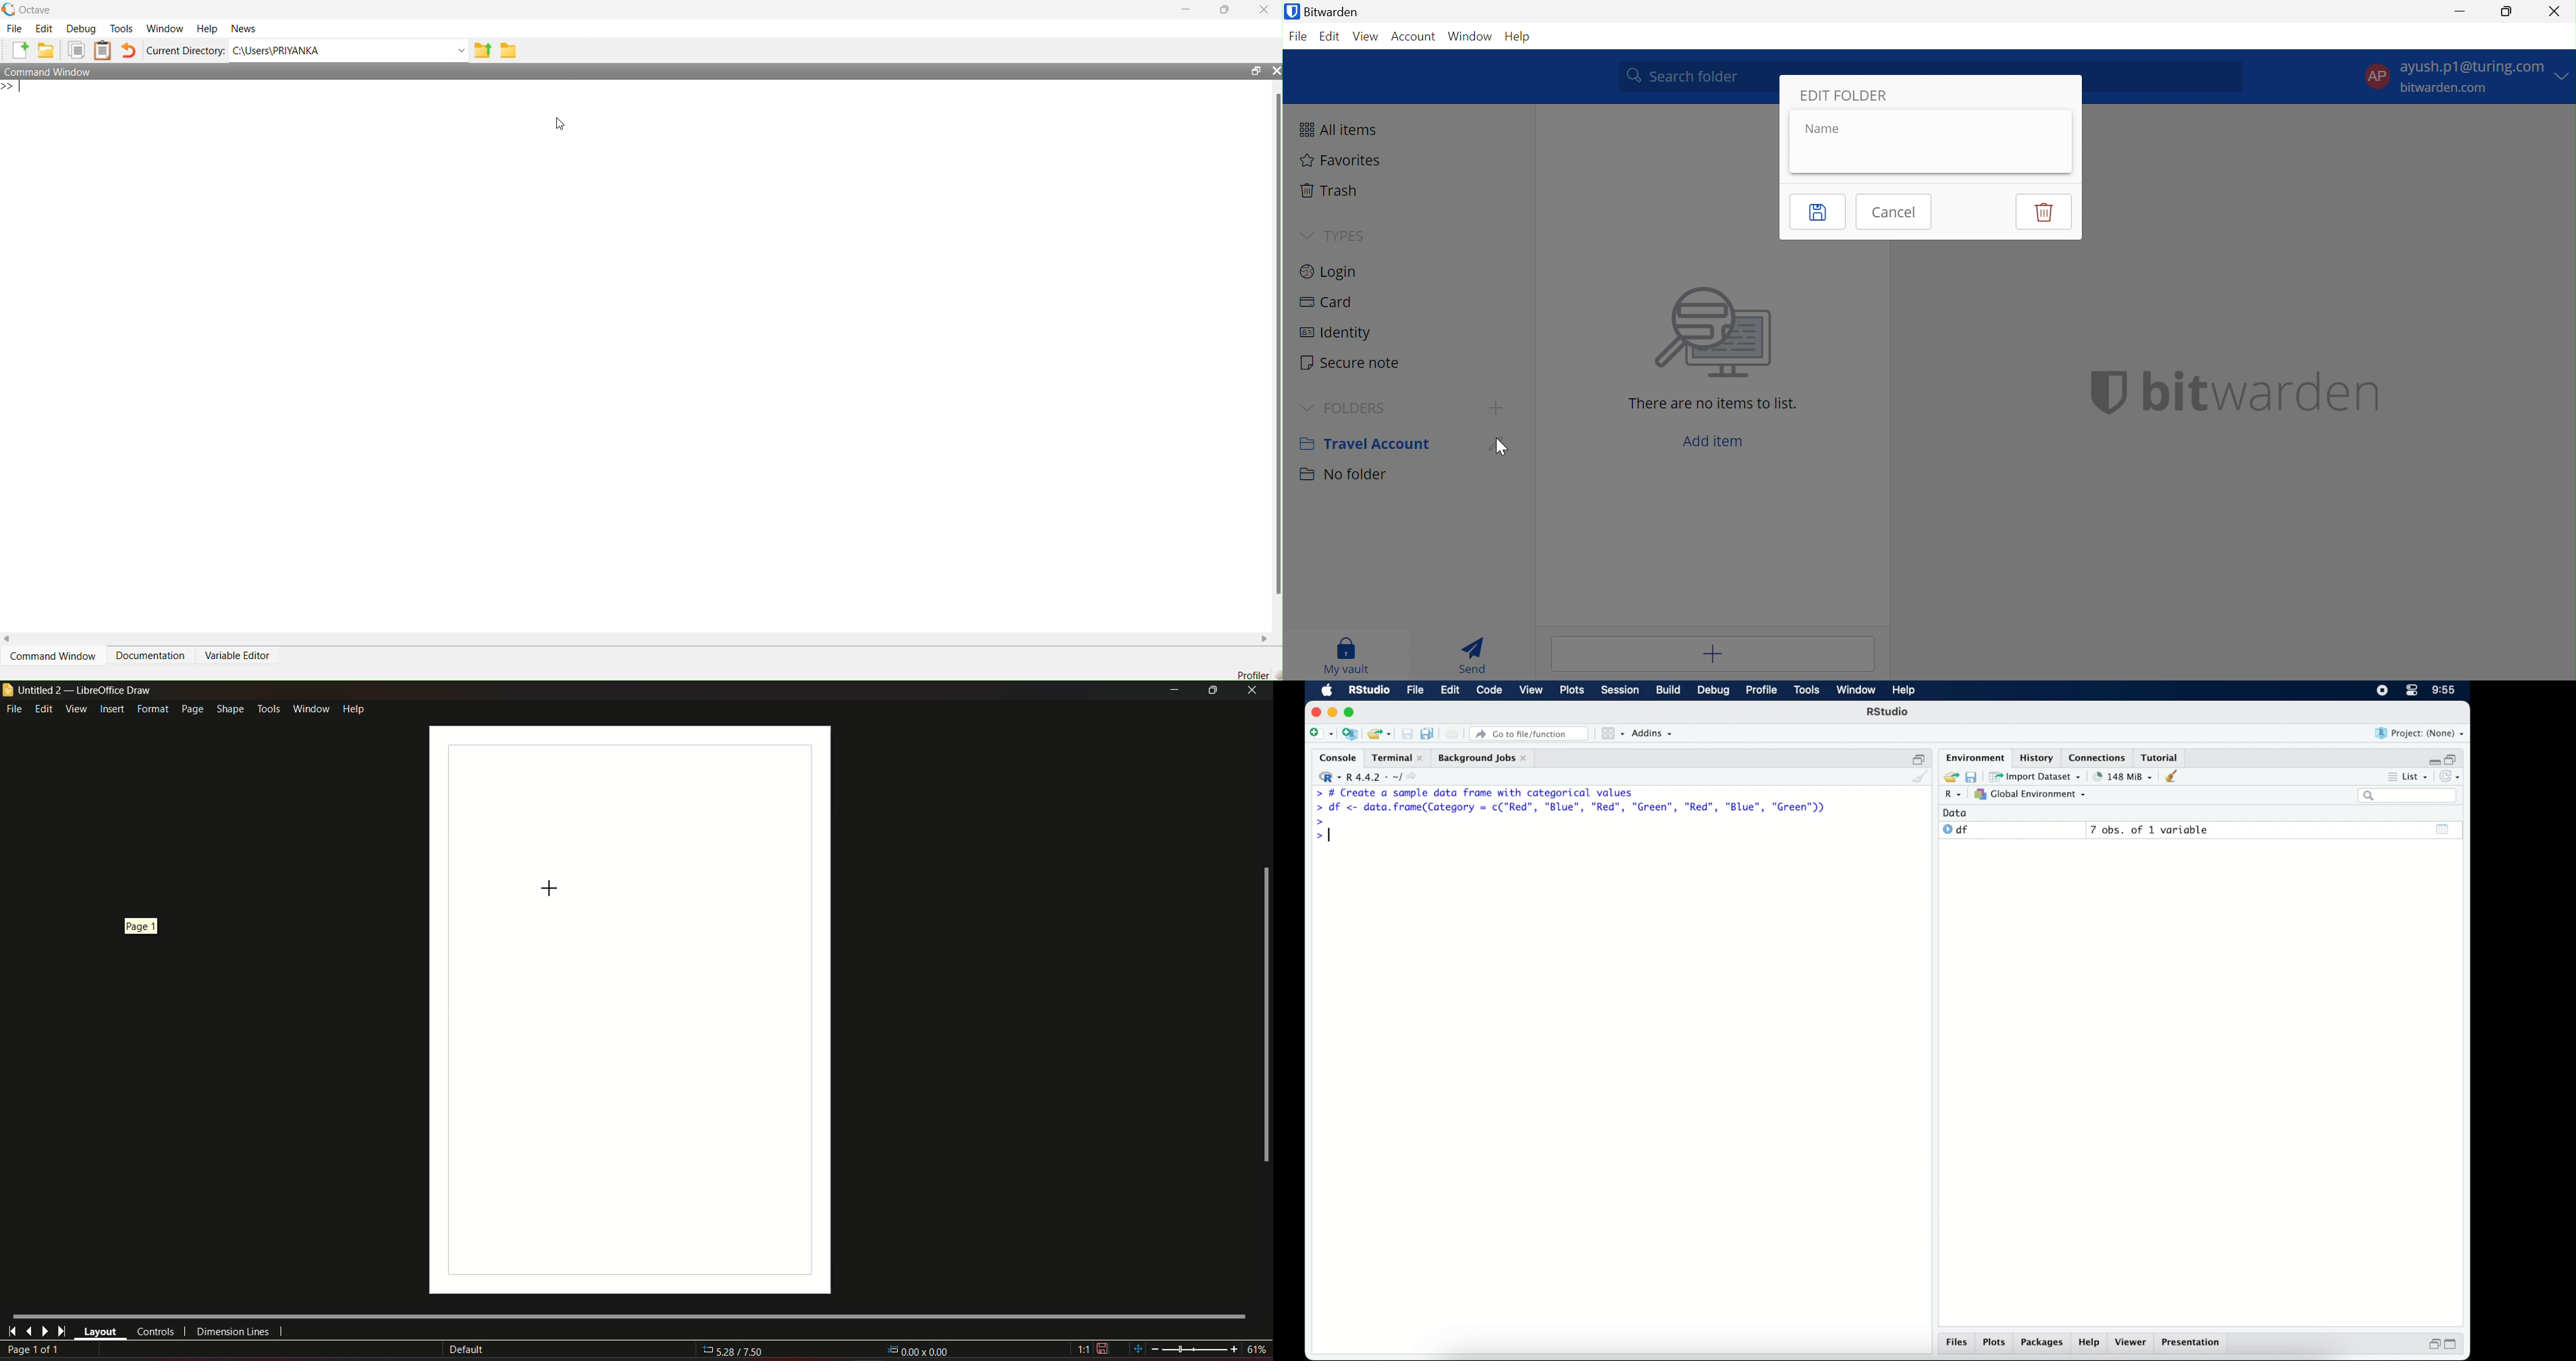 Image resolution: width=2576 pixels, height=1372 pixels. I want to click on addins, so click(1654, 734).